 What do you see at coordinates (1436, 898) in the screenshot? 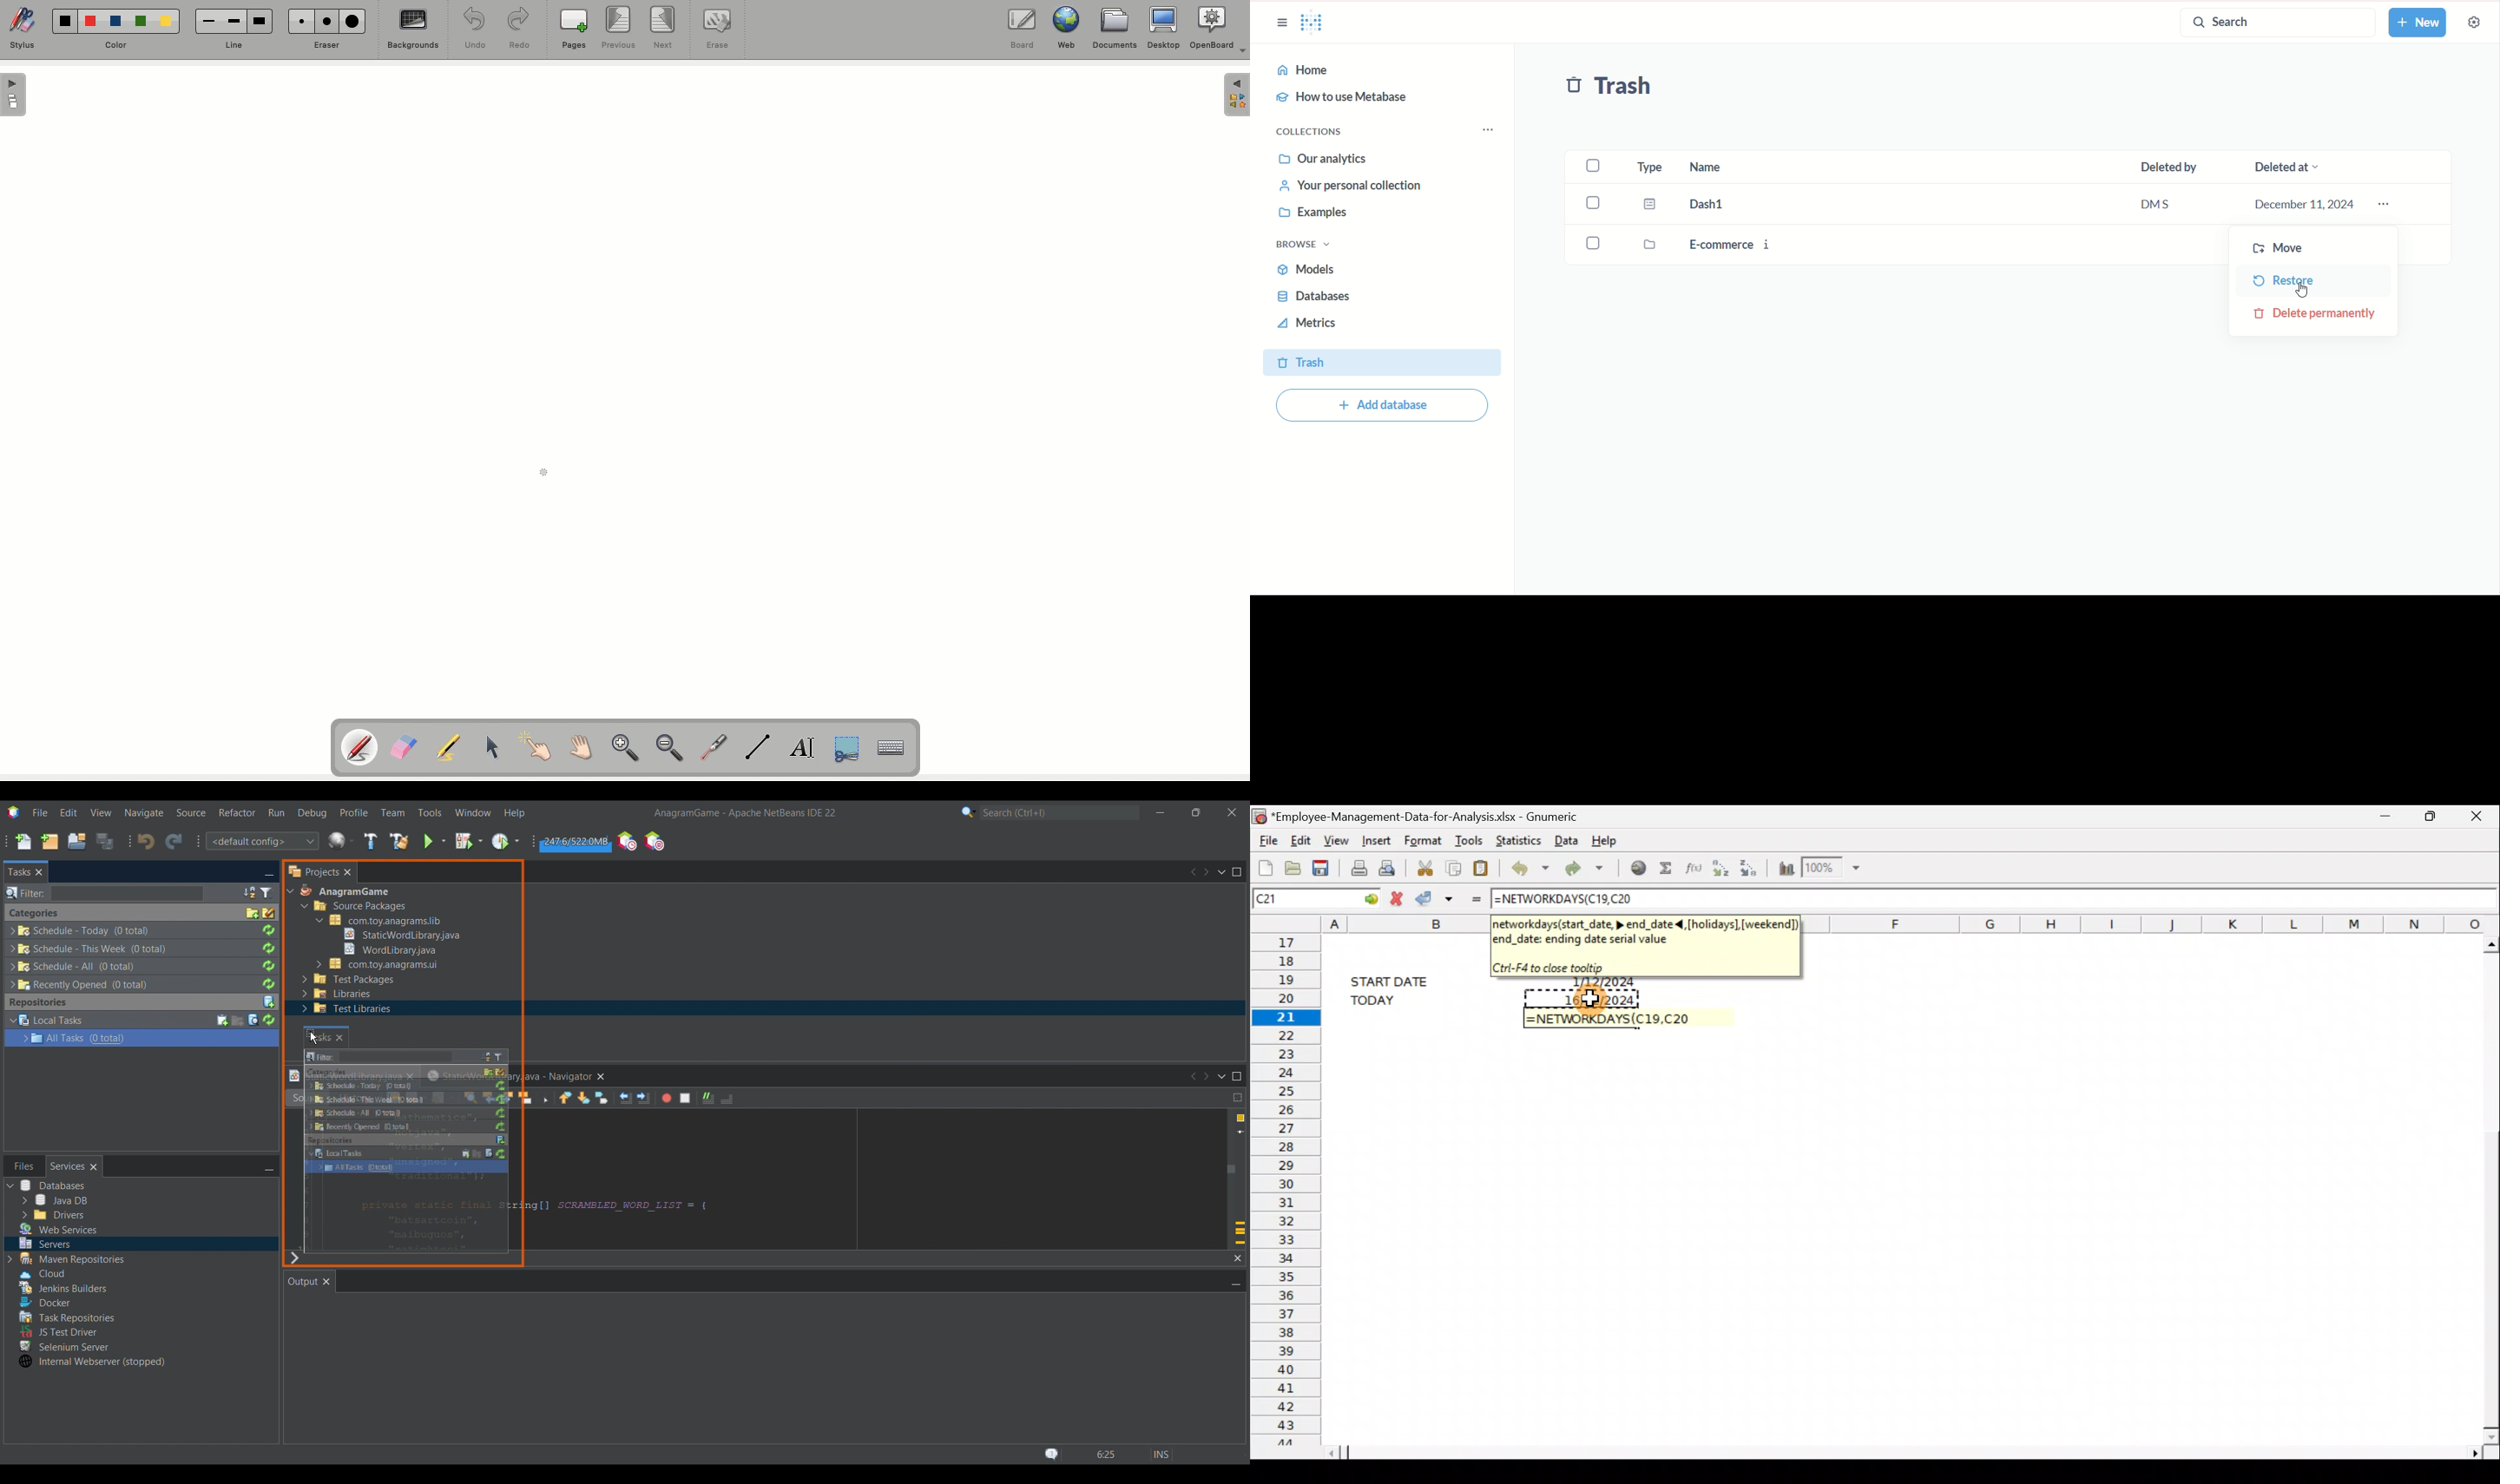
I see `Accept change` at bounding box center [1436, 898].